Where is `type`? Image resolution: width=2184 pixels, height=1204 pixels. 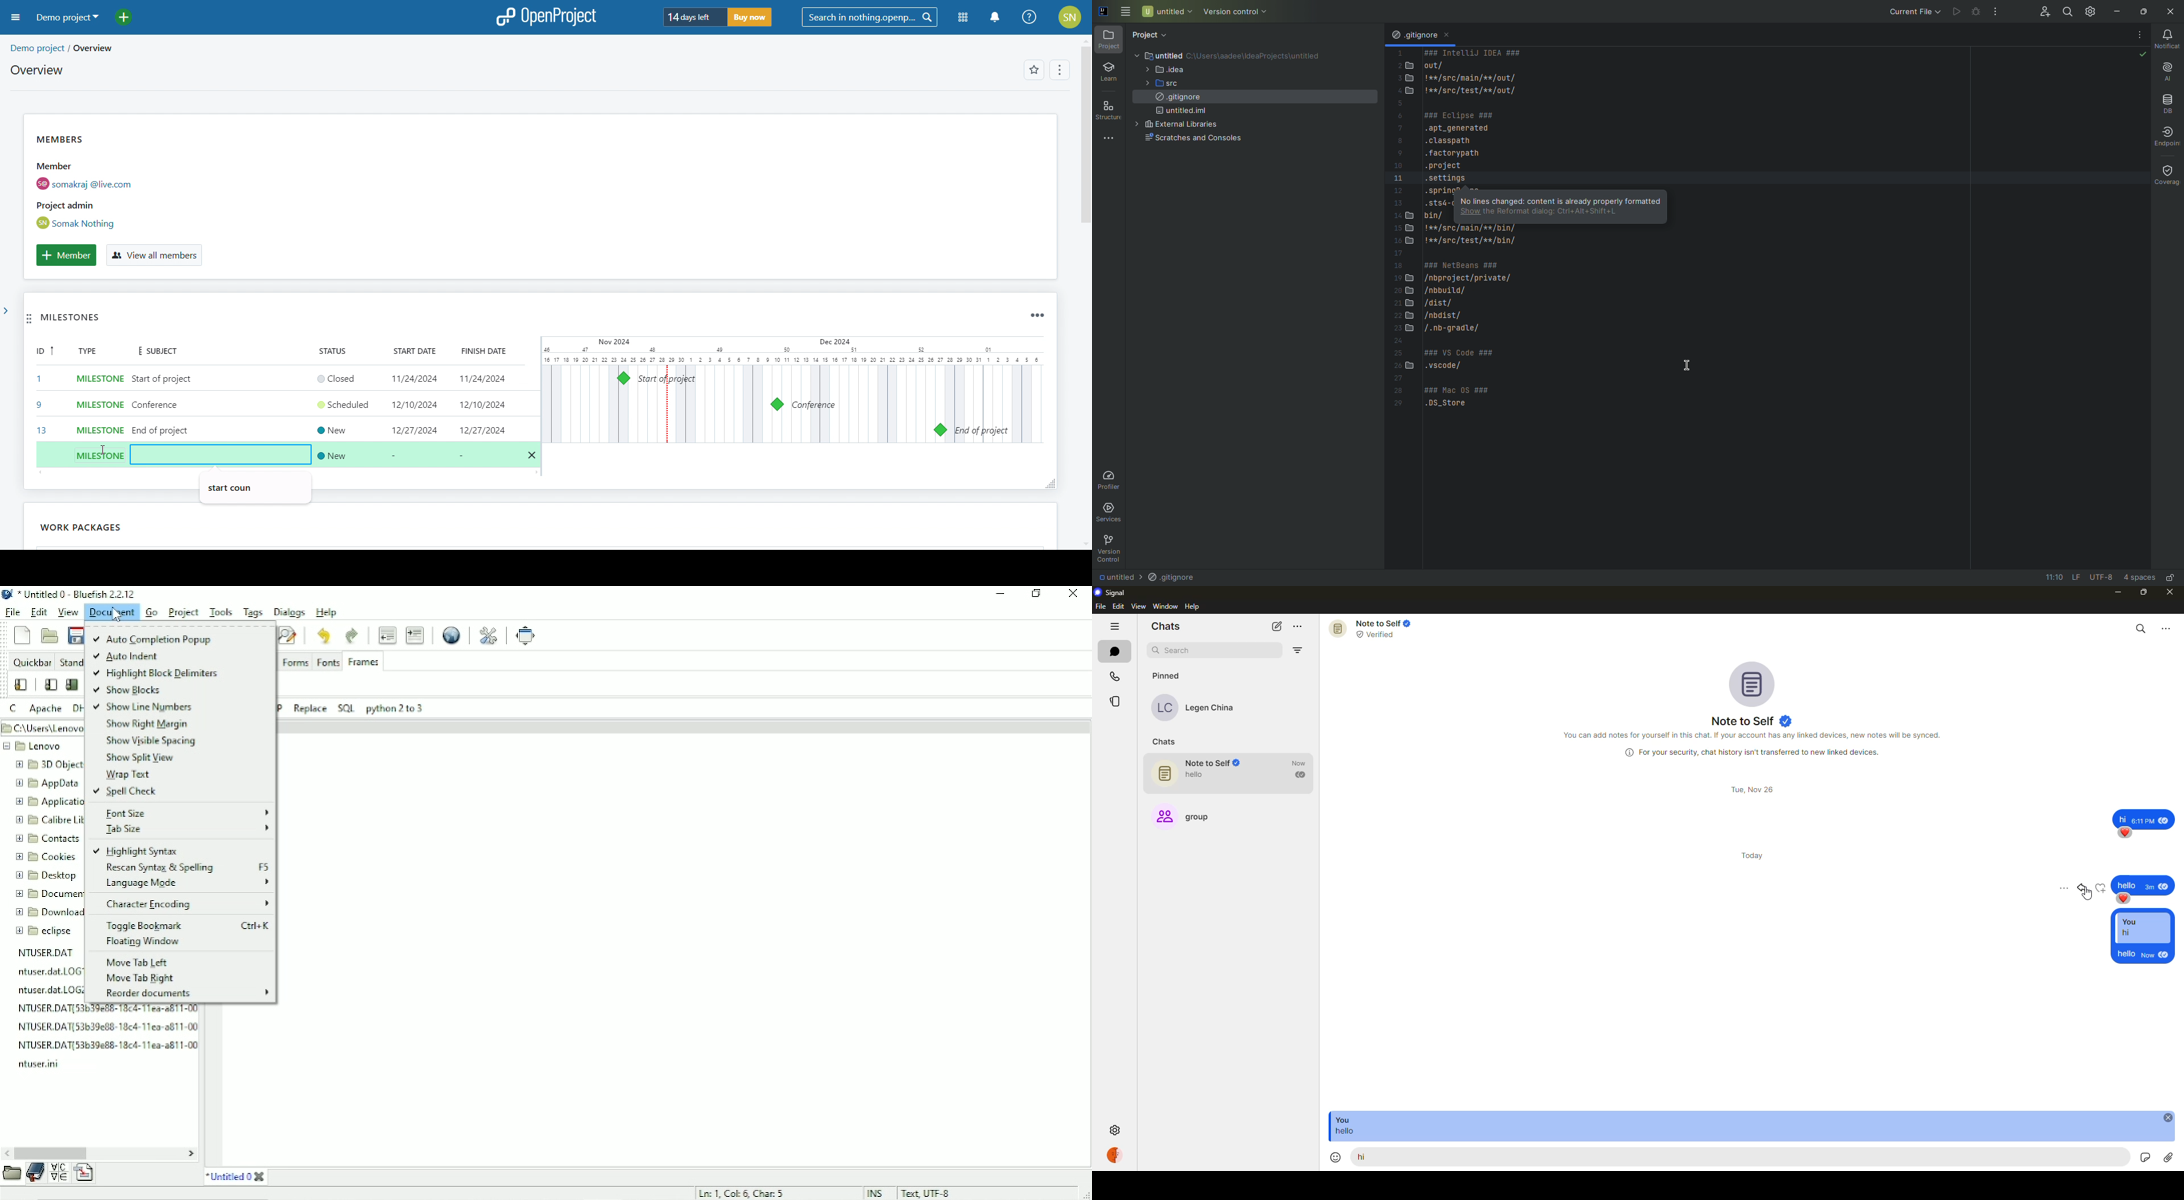 type is located at coordinates (94, 353).